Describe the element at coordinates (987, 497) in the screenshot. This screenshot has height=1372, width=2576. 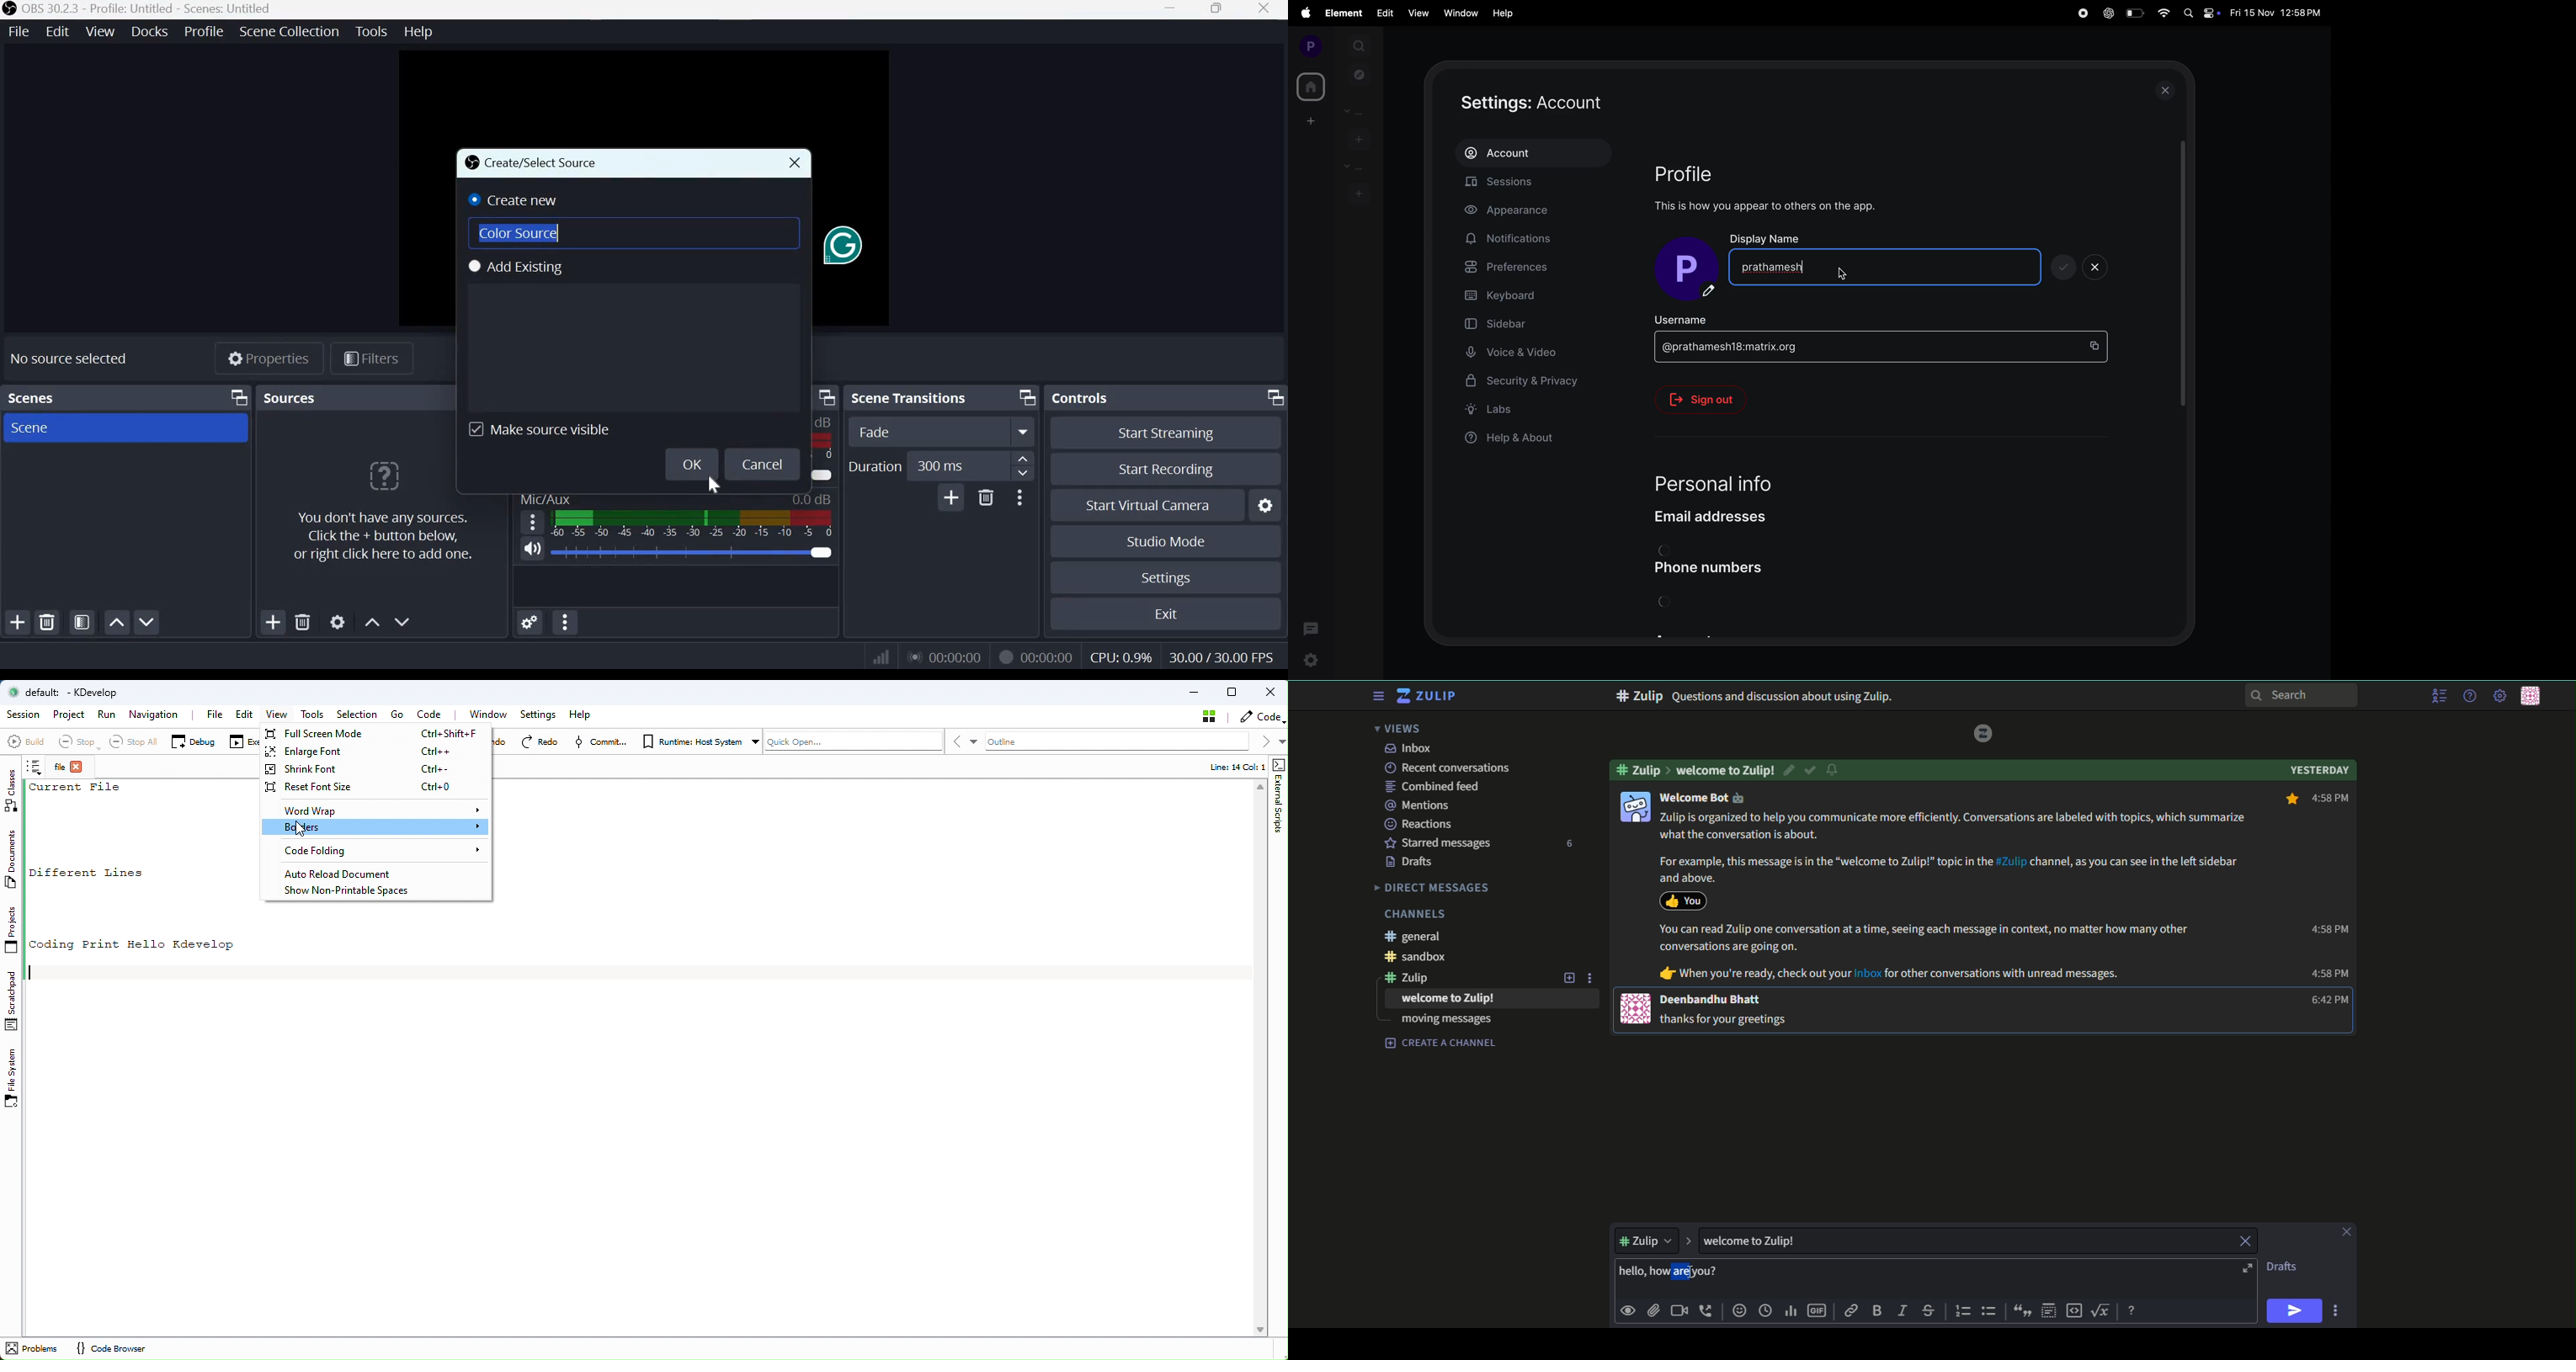
I see `Delete Transition` at that location.